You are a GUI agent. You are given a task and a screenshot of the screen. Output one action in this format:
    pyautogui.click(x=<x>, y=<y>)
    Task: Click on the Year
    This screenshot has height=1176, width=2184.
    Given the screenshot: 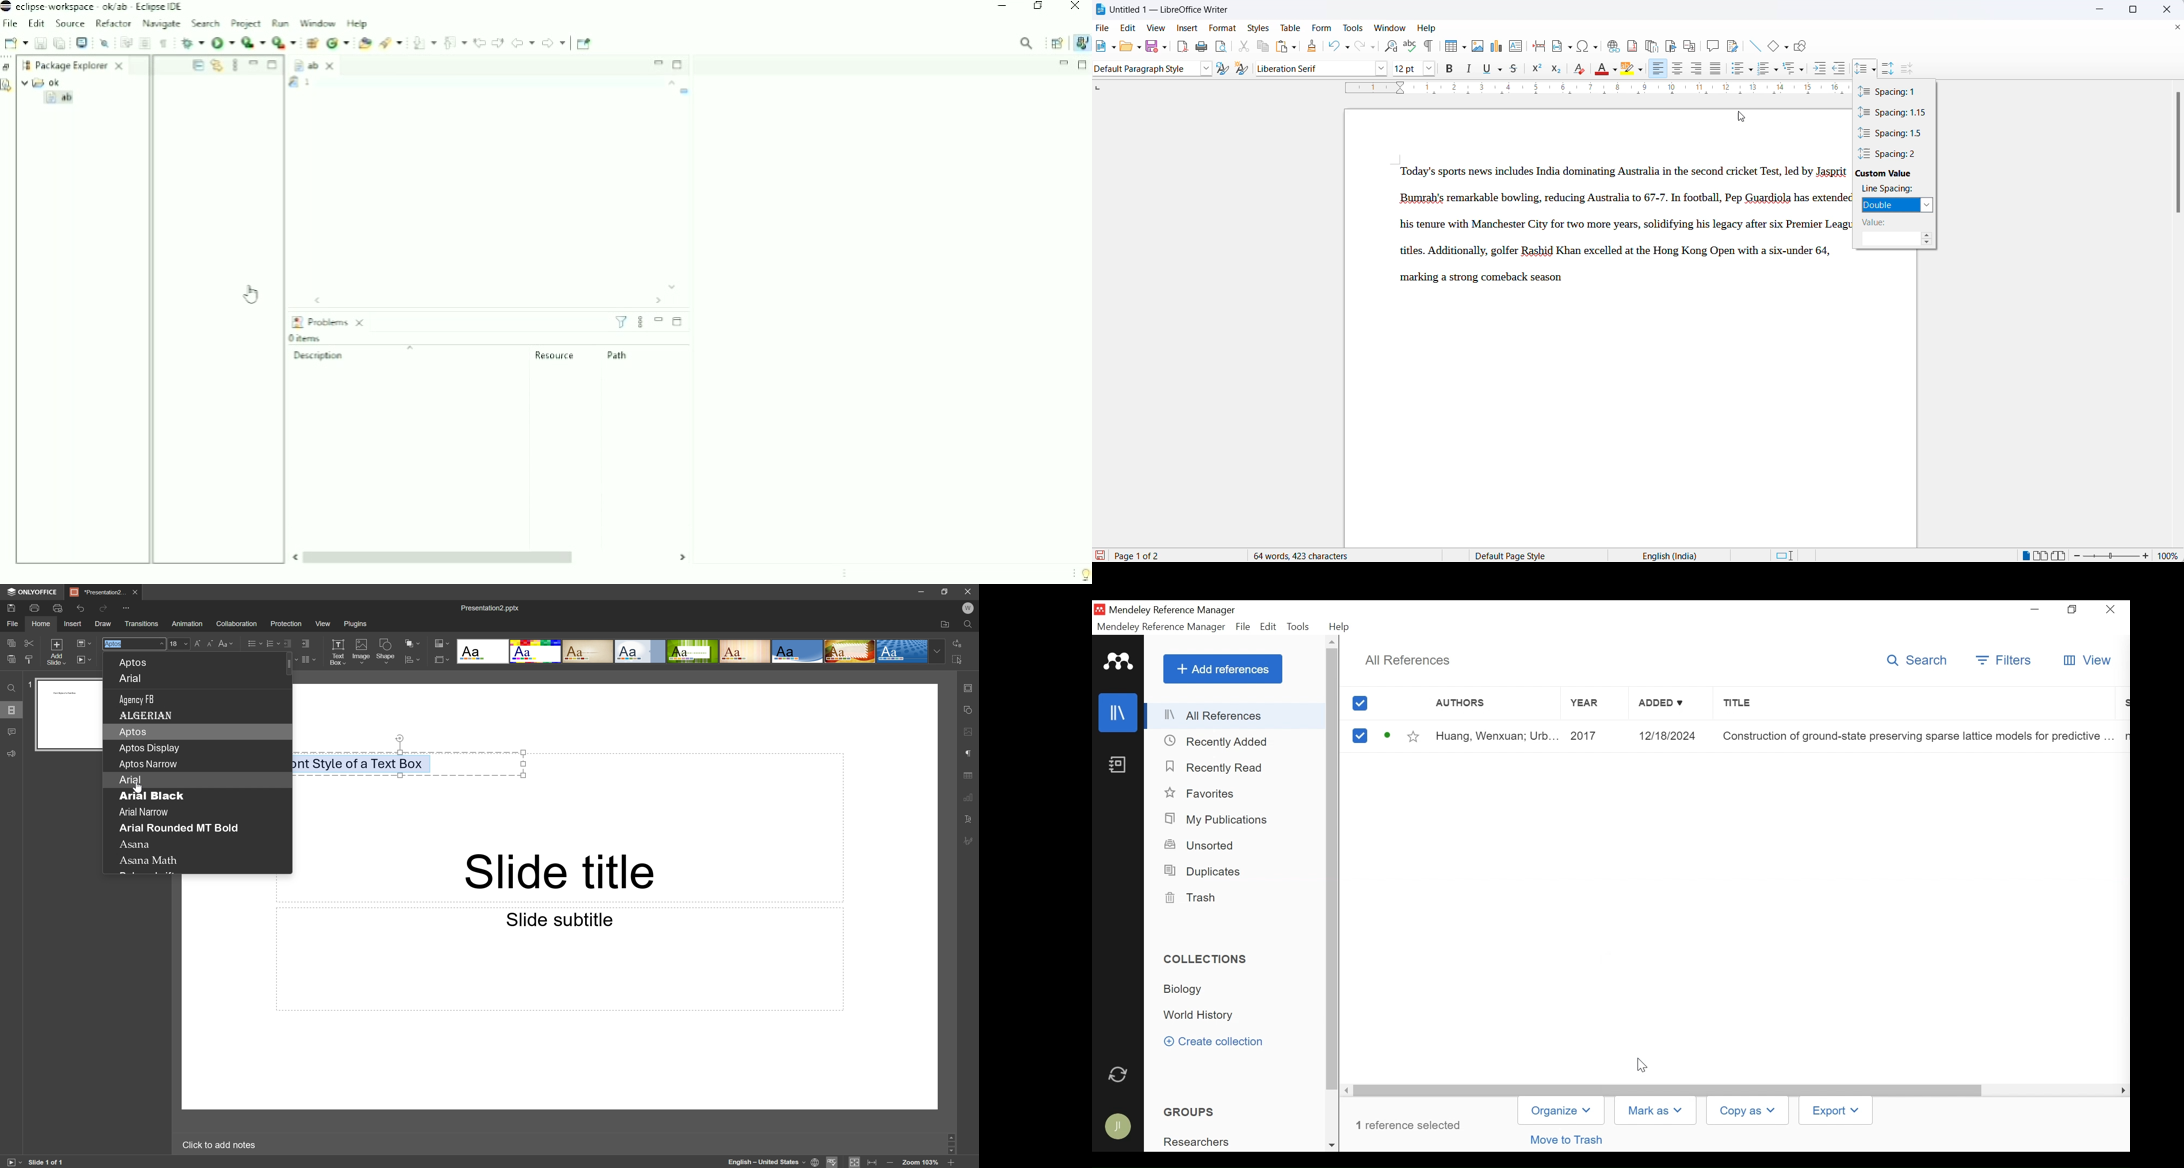 What is the action you would take?
    pyautogui.click(x=1598, y=736)
    